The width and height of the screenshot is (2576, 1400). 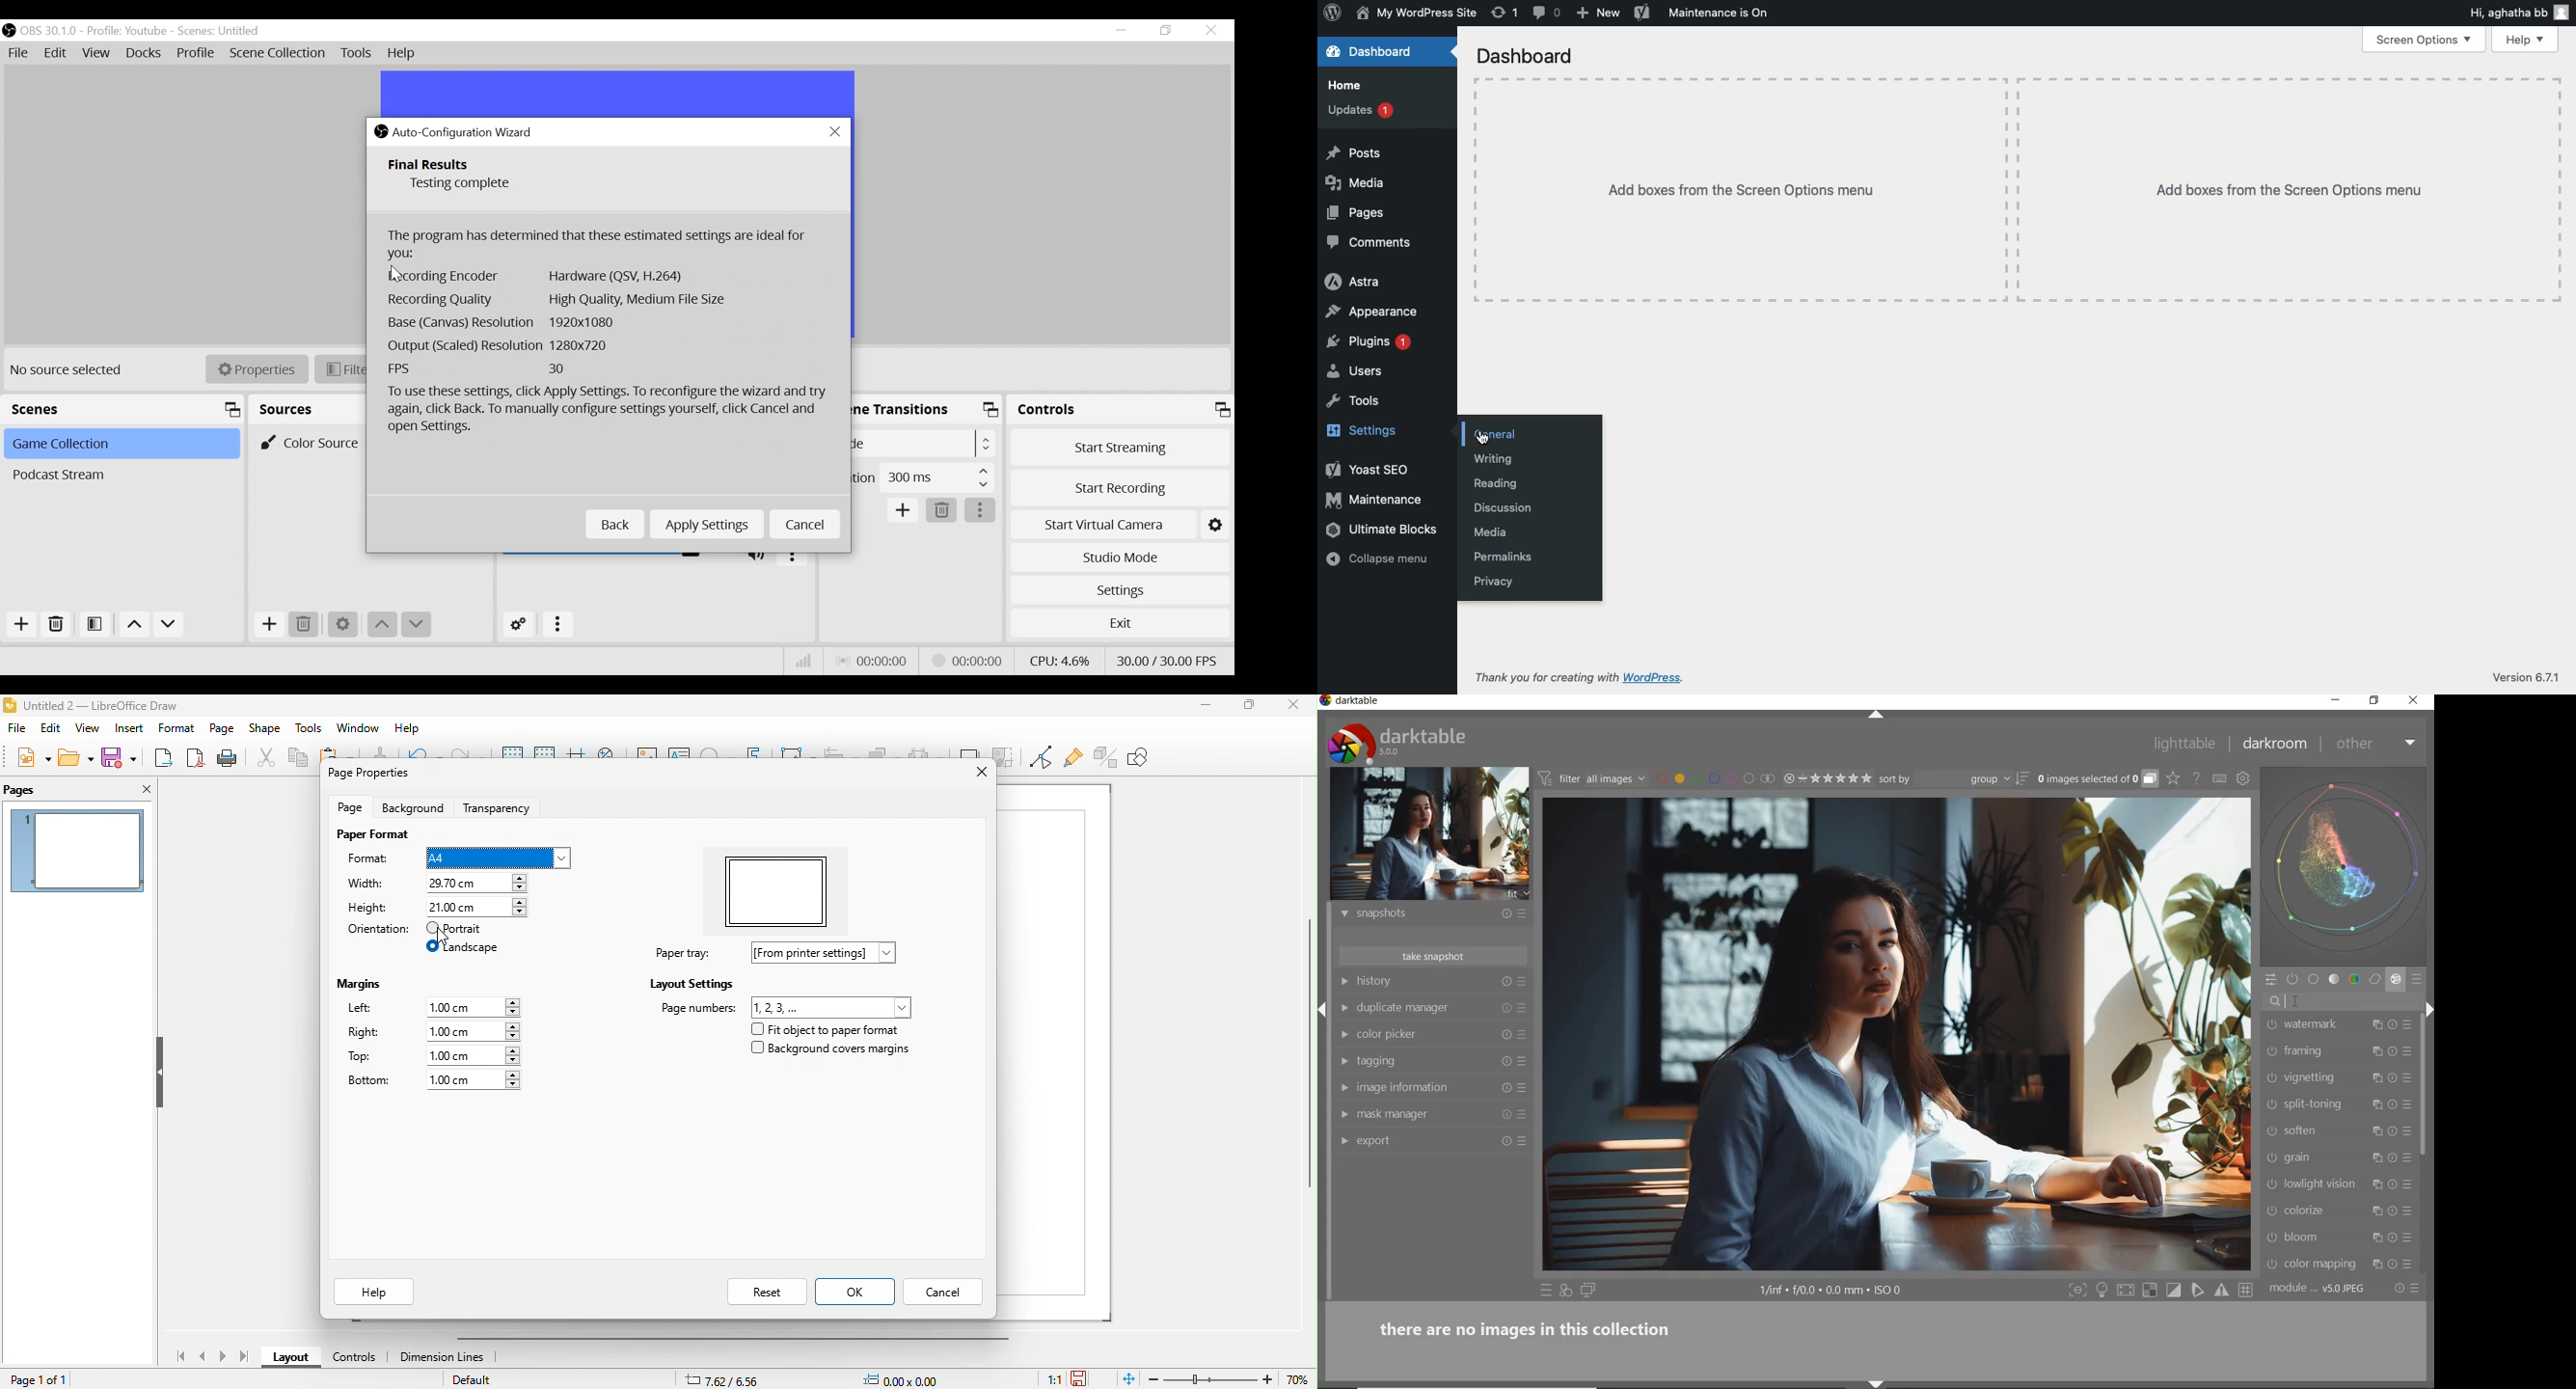 I want to click on hide, so click(x=159, y=1073).